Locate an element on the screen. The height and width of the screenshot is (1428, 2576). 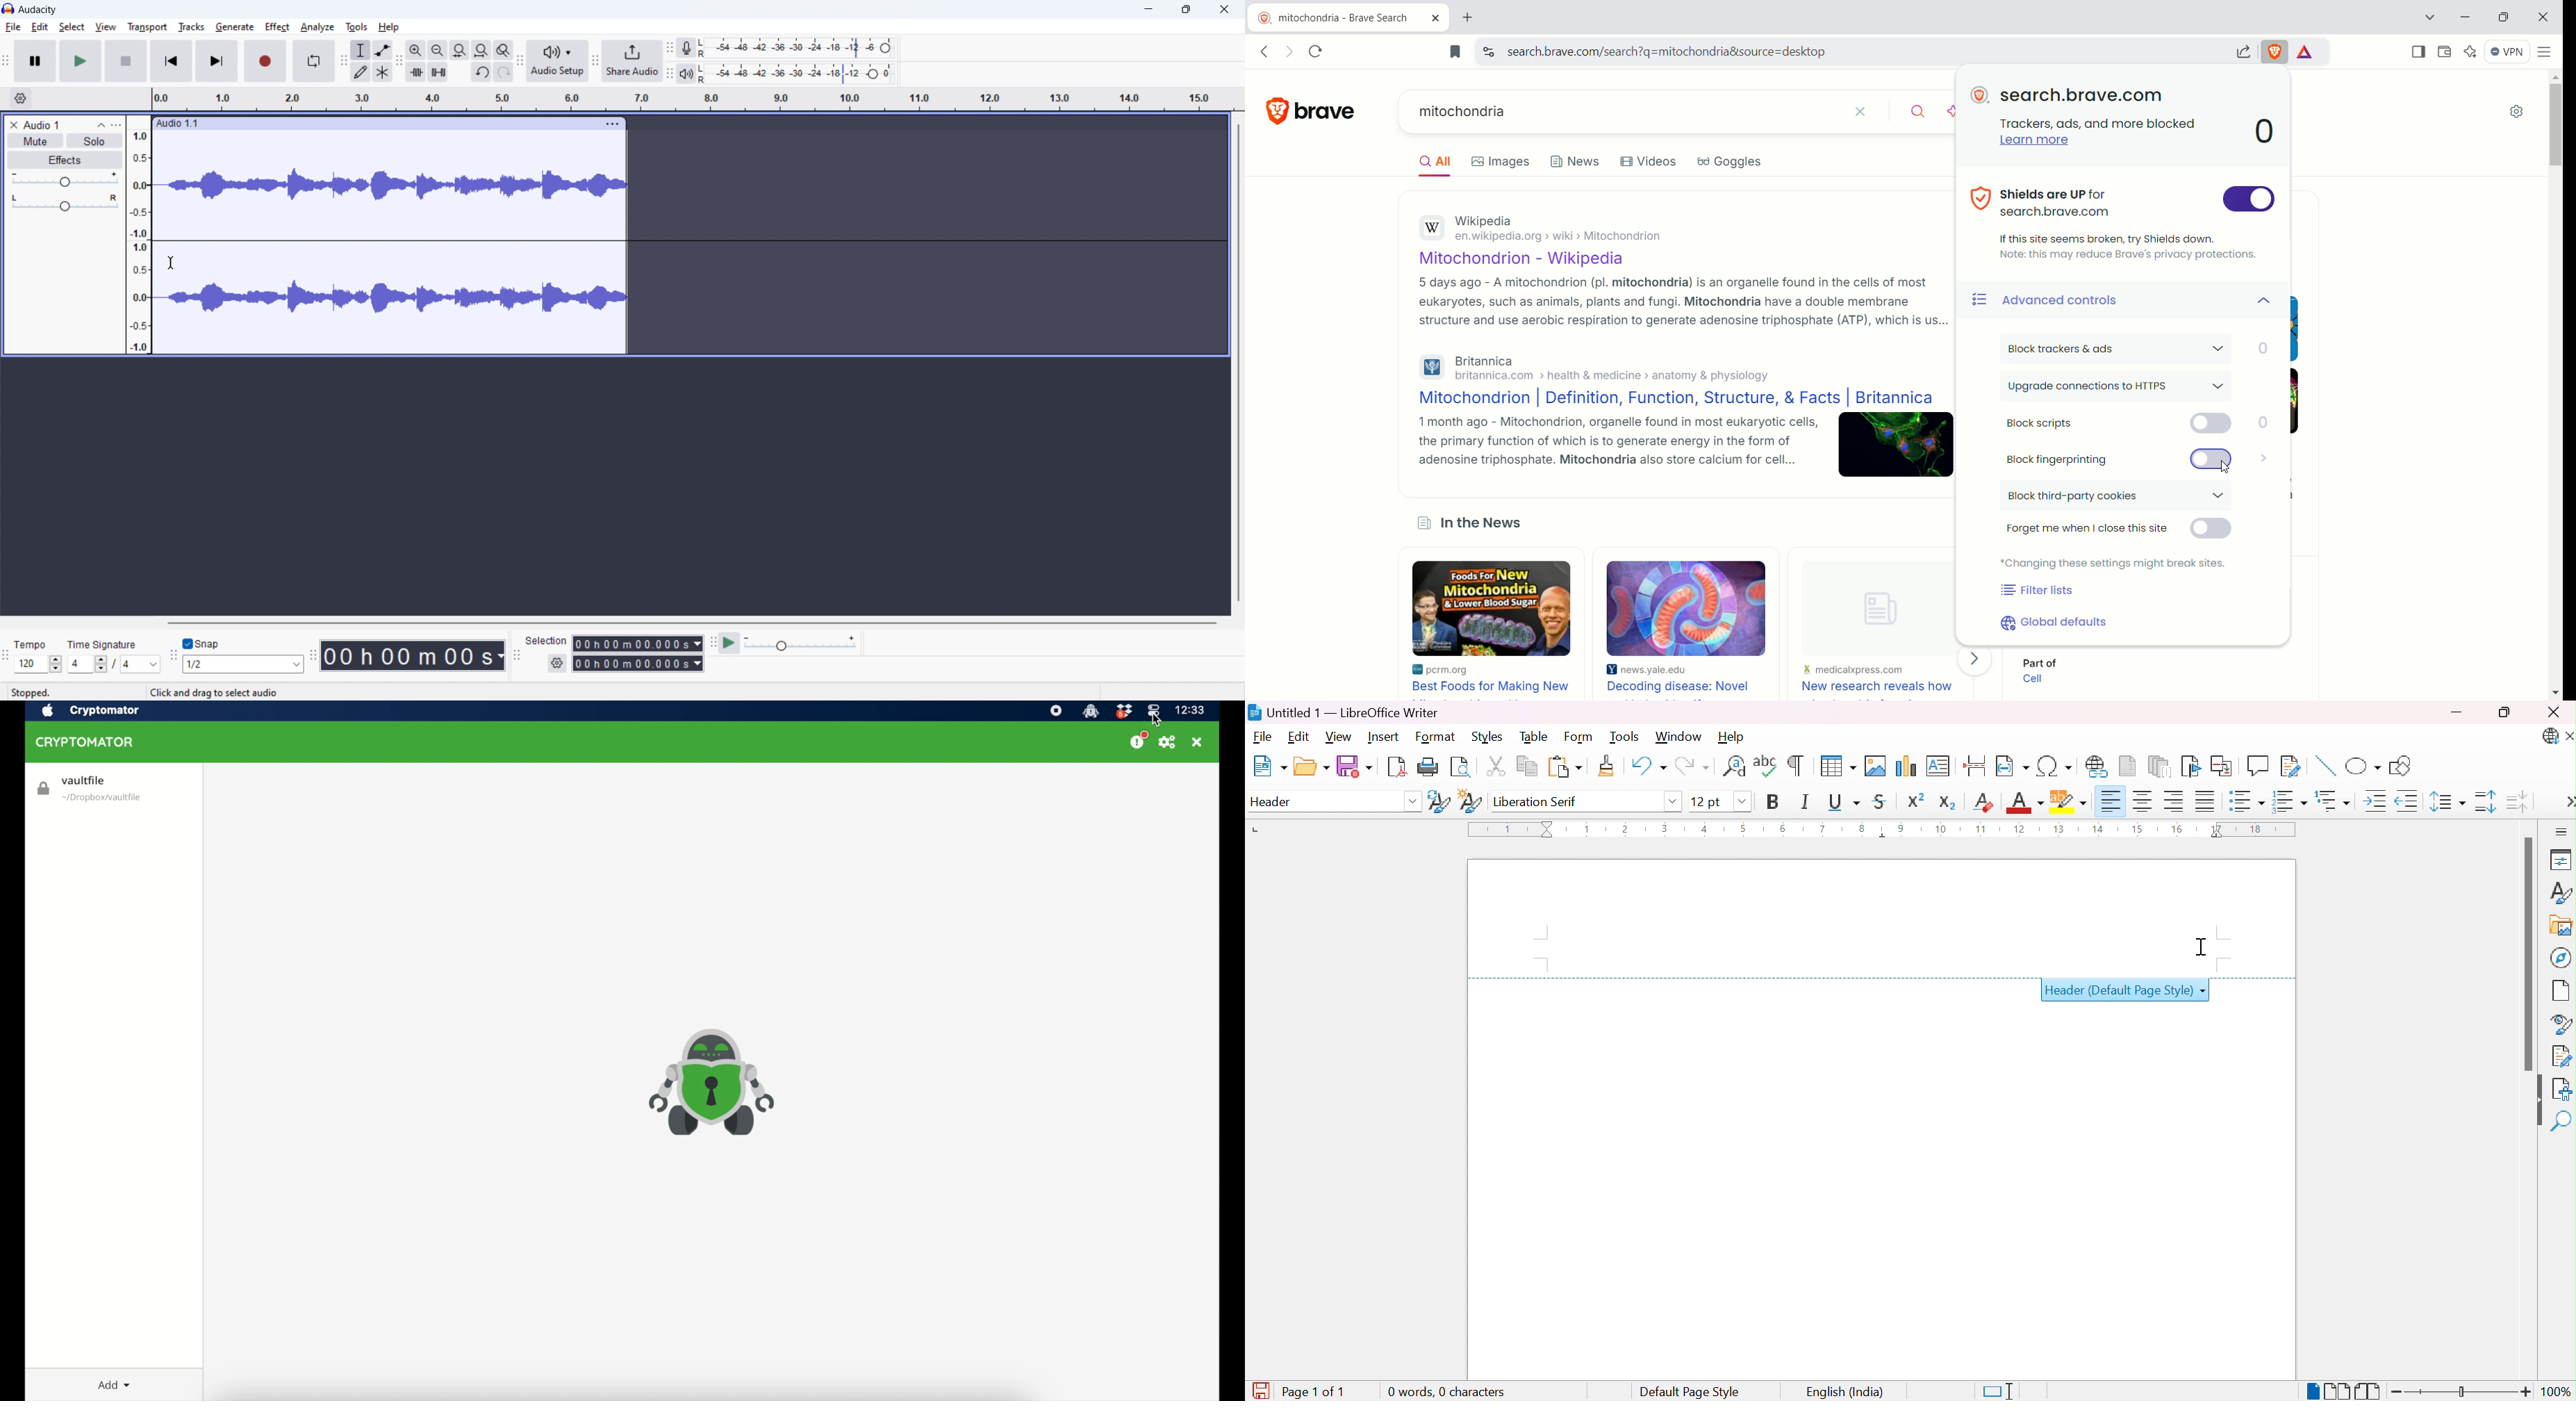
Tools is located at coordinates (1624, 737).